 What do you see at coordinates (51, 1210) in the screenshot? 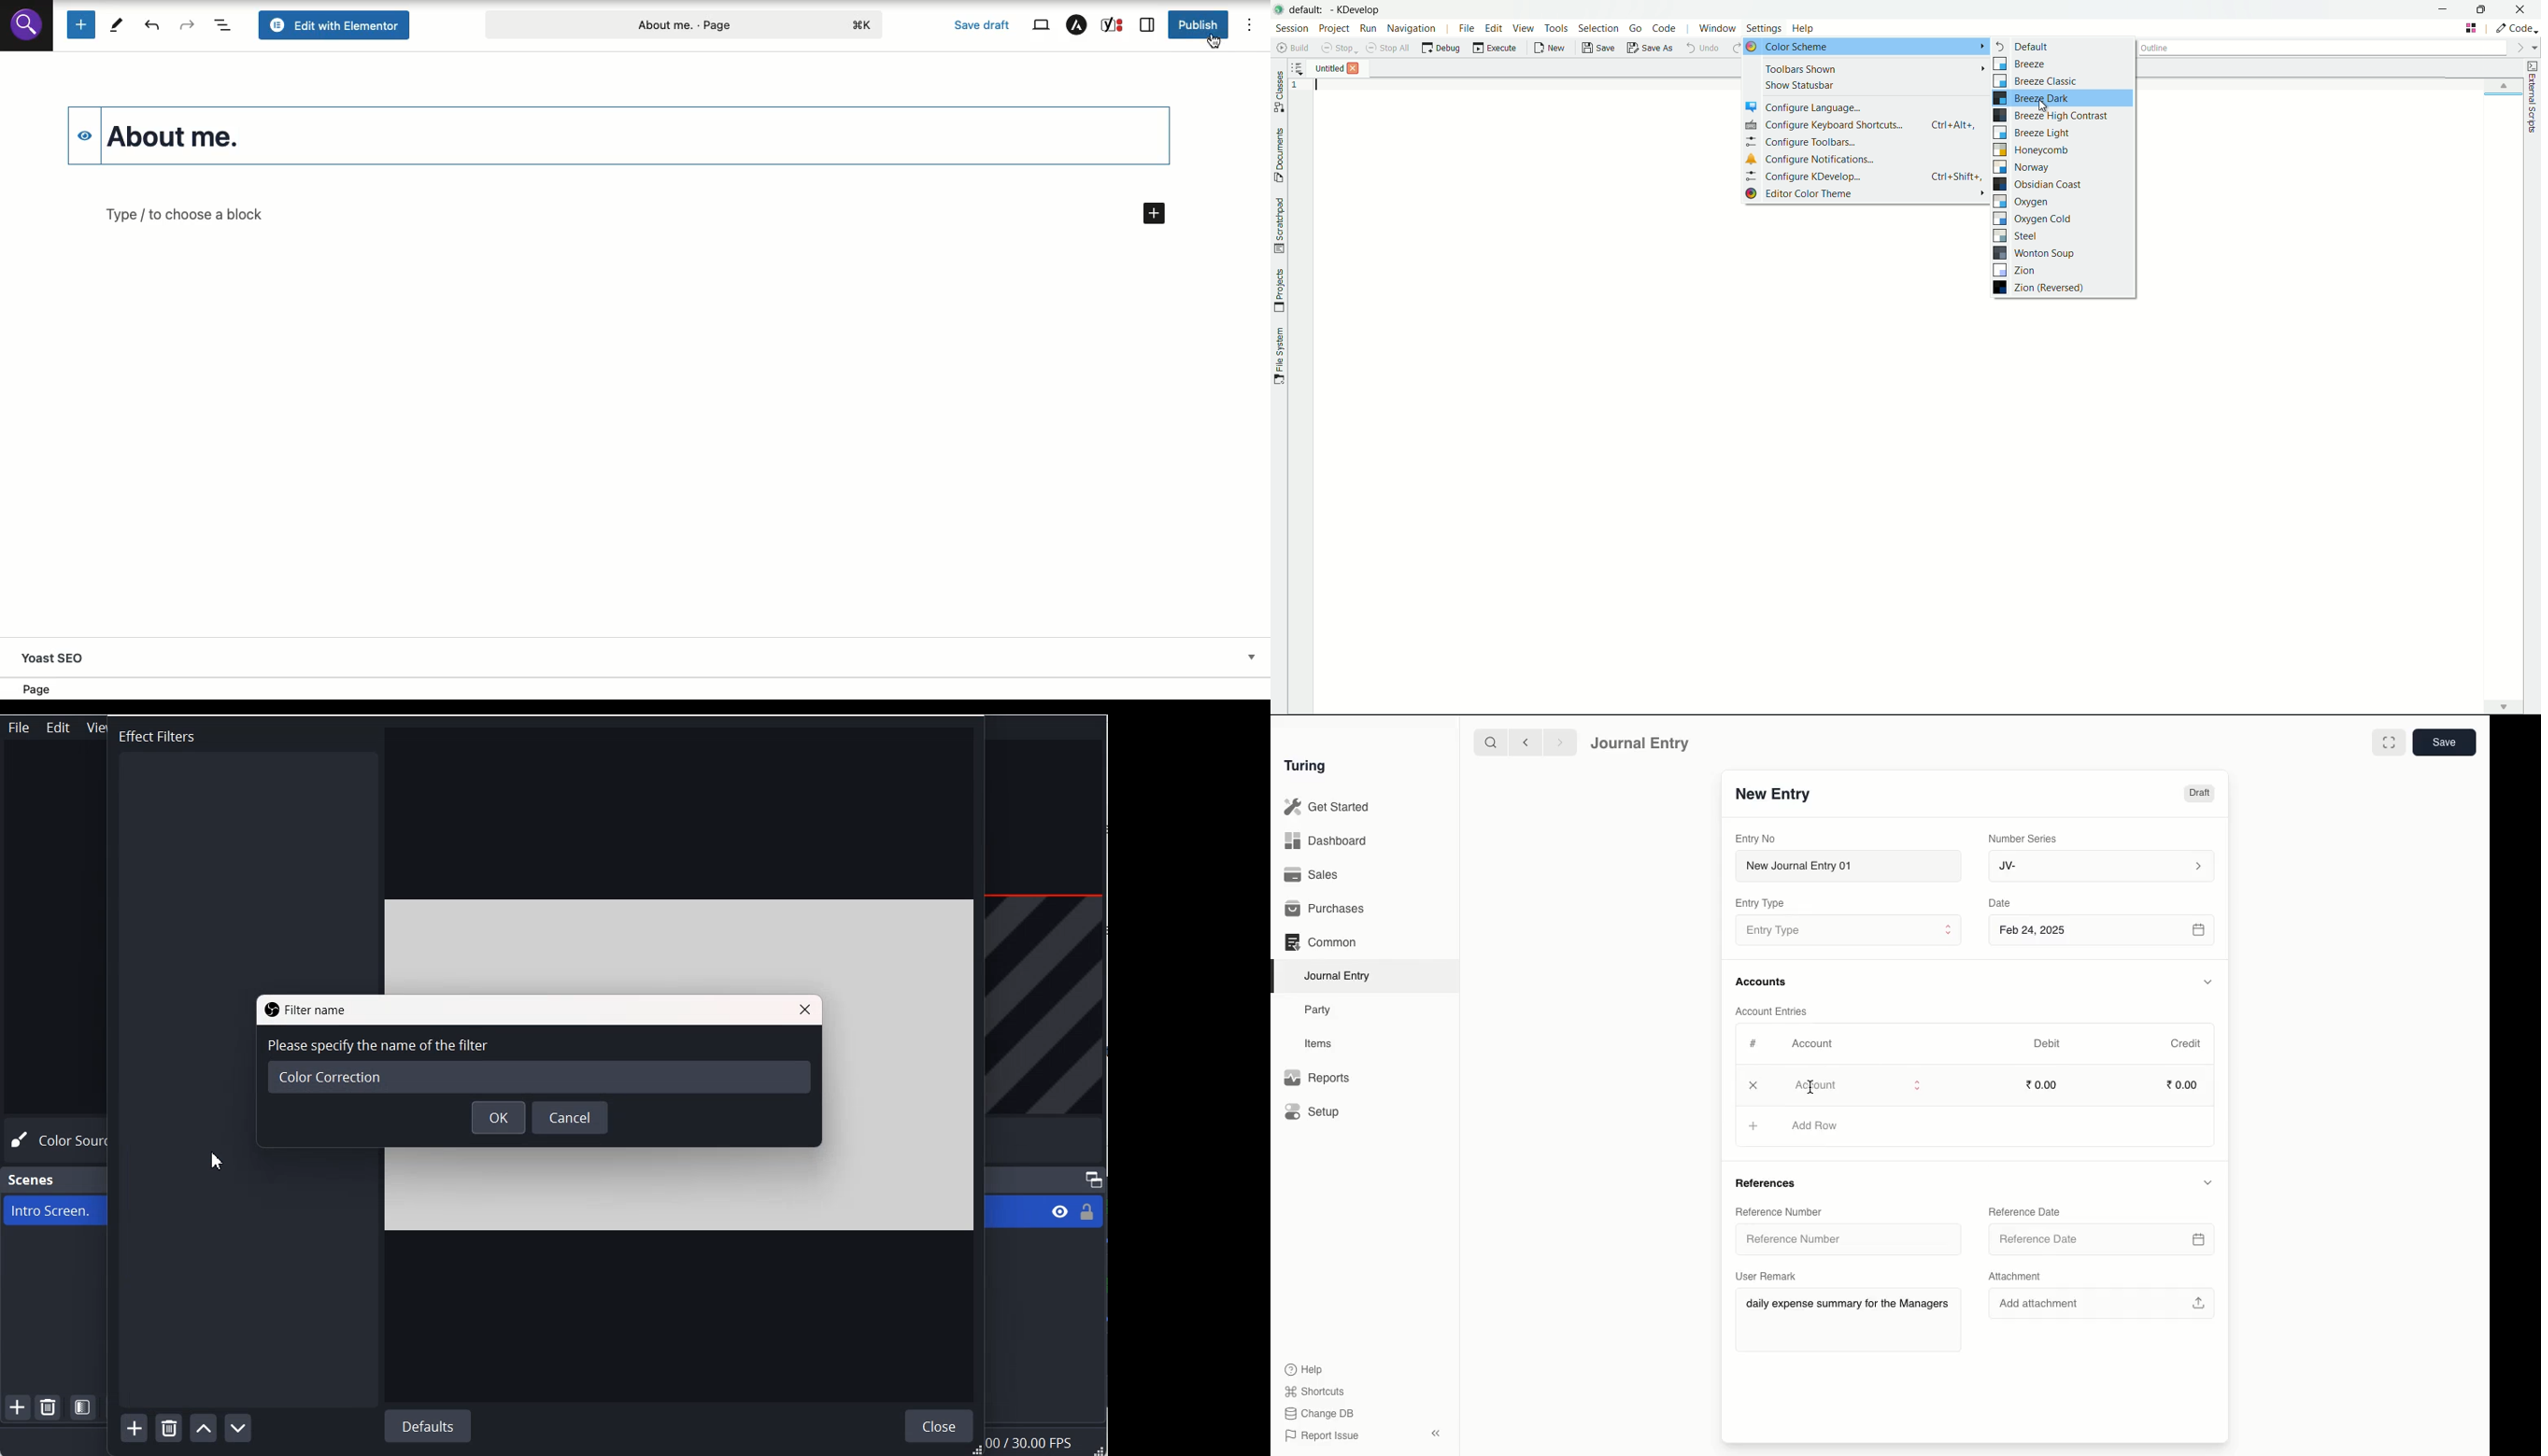
I see `Intro Screen ` at bounding box center [51, 1210].